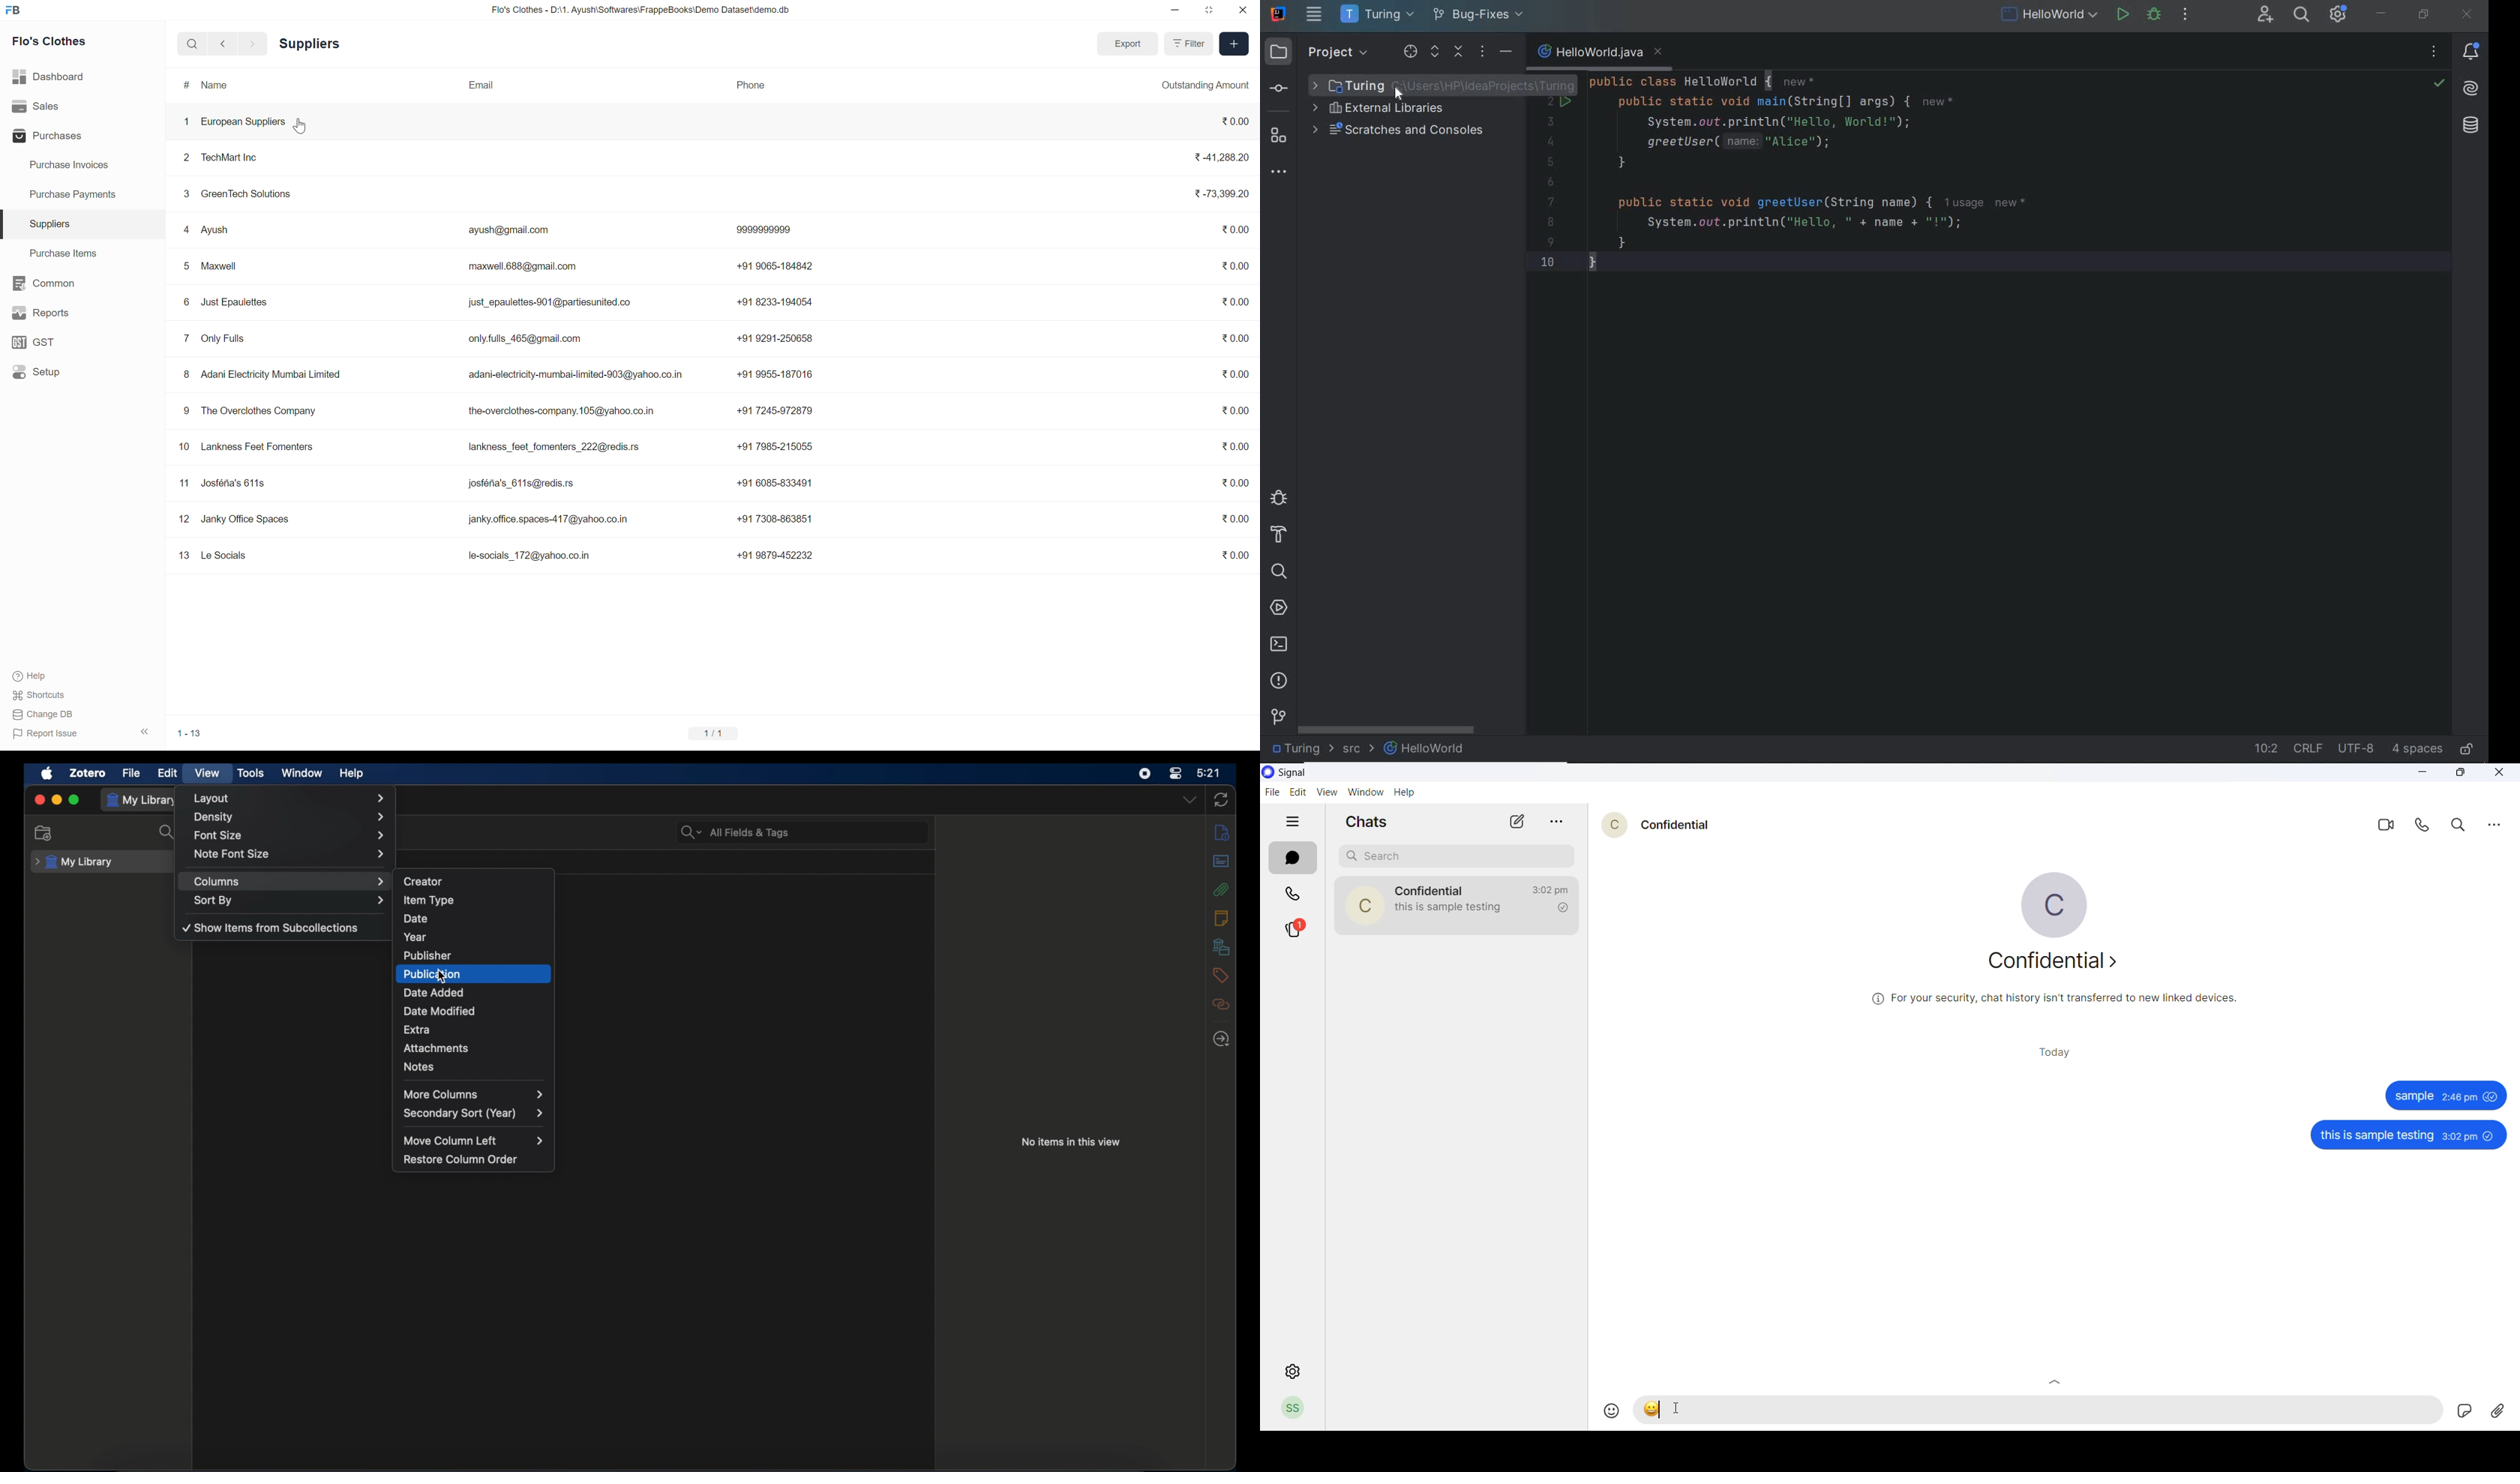  Describe the element at coordinates (272, 927) in the screenshot. I see `show items from sub collections` at that location.